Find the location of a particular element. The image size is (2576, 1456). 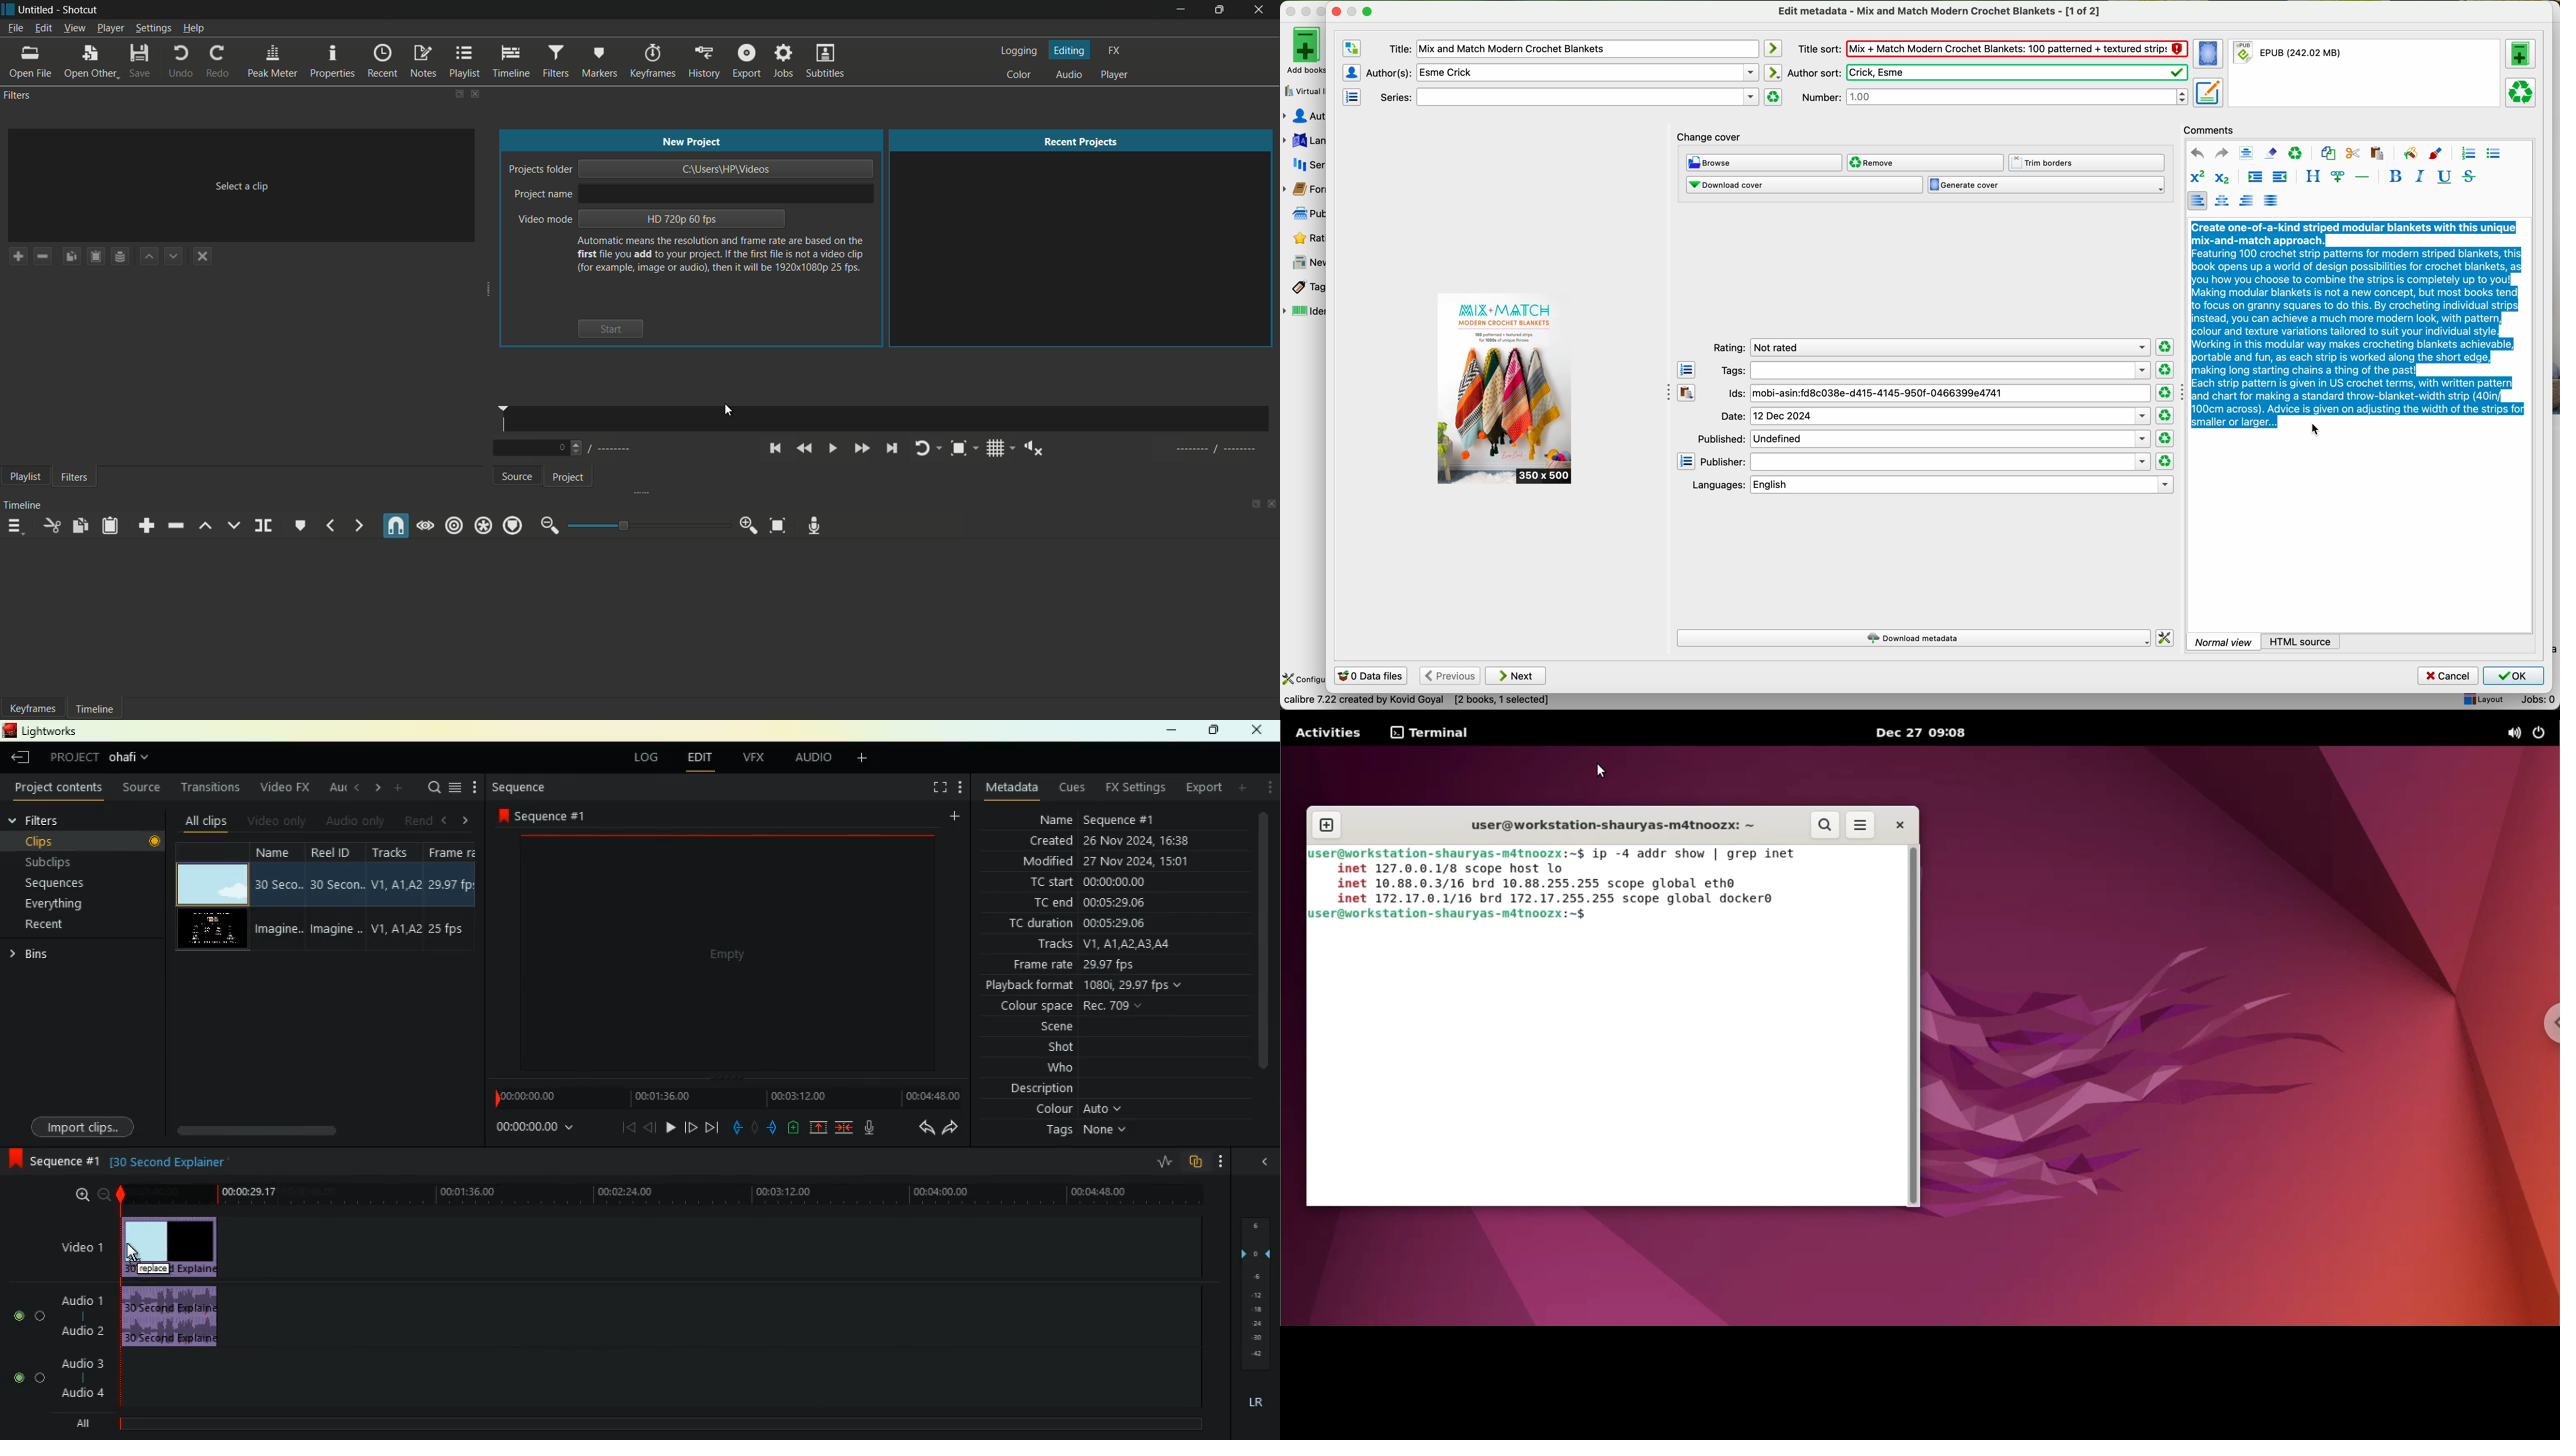

ripple delete is located at coordinates (173, 525).